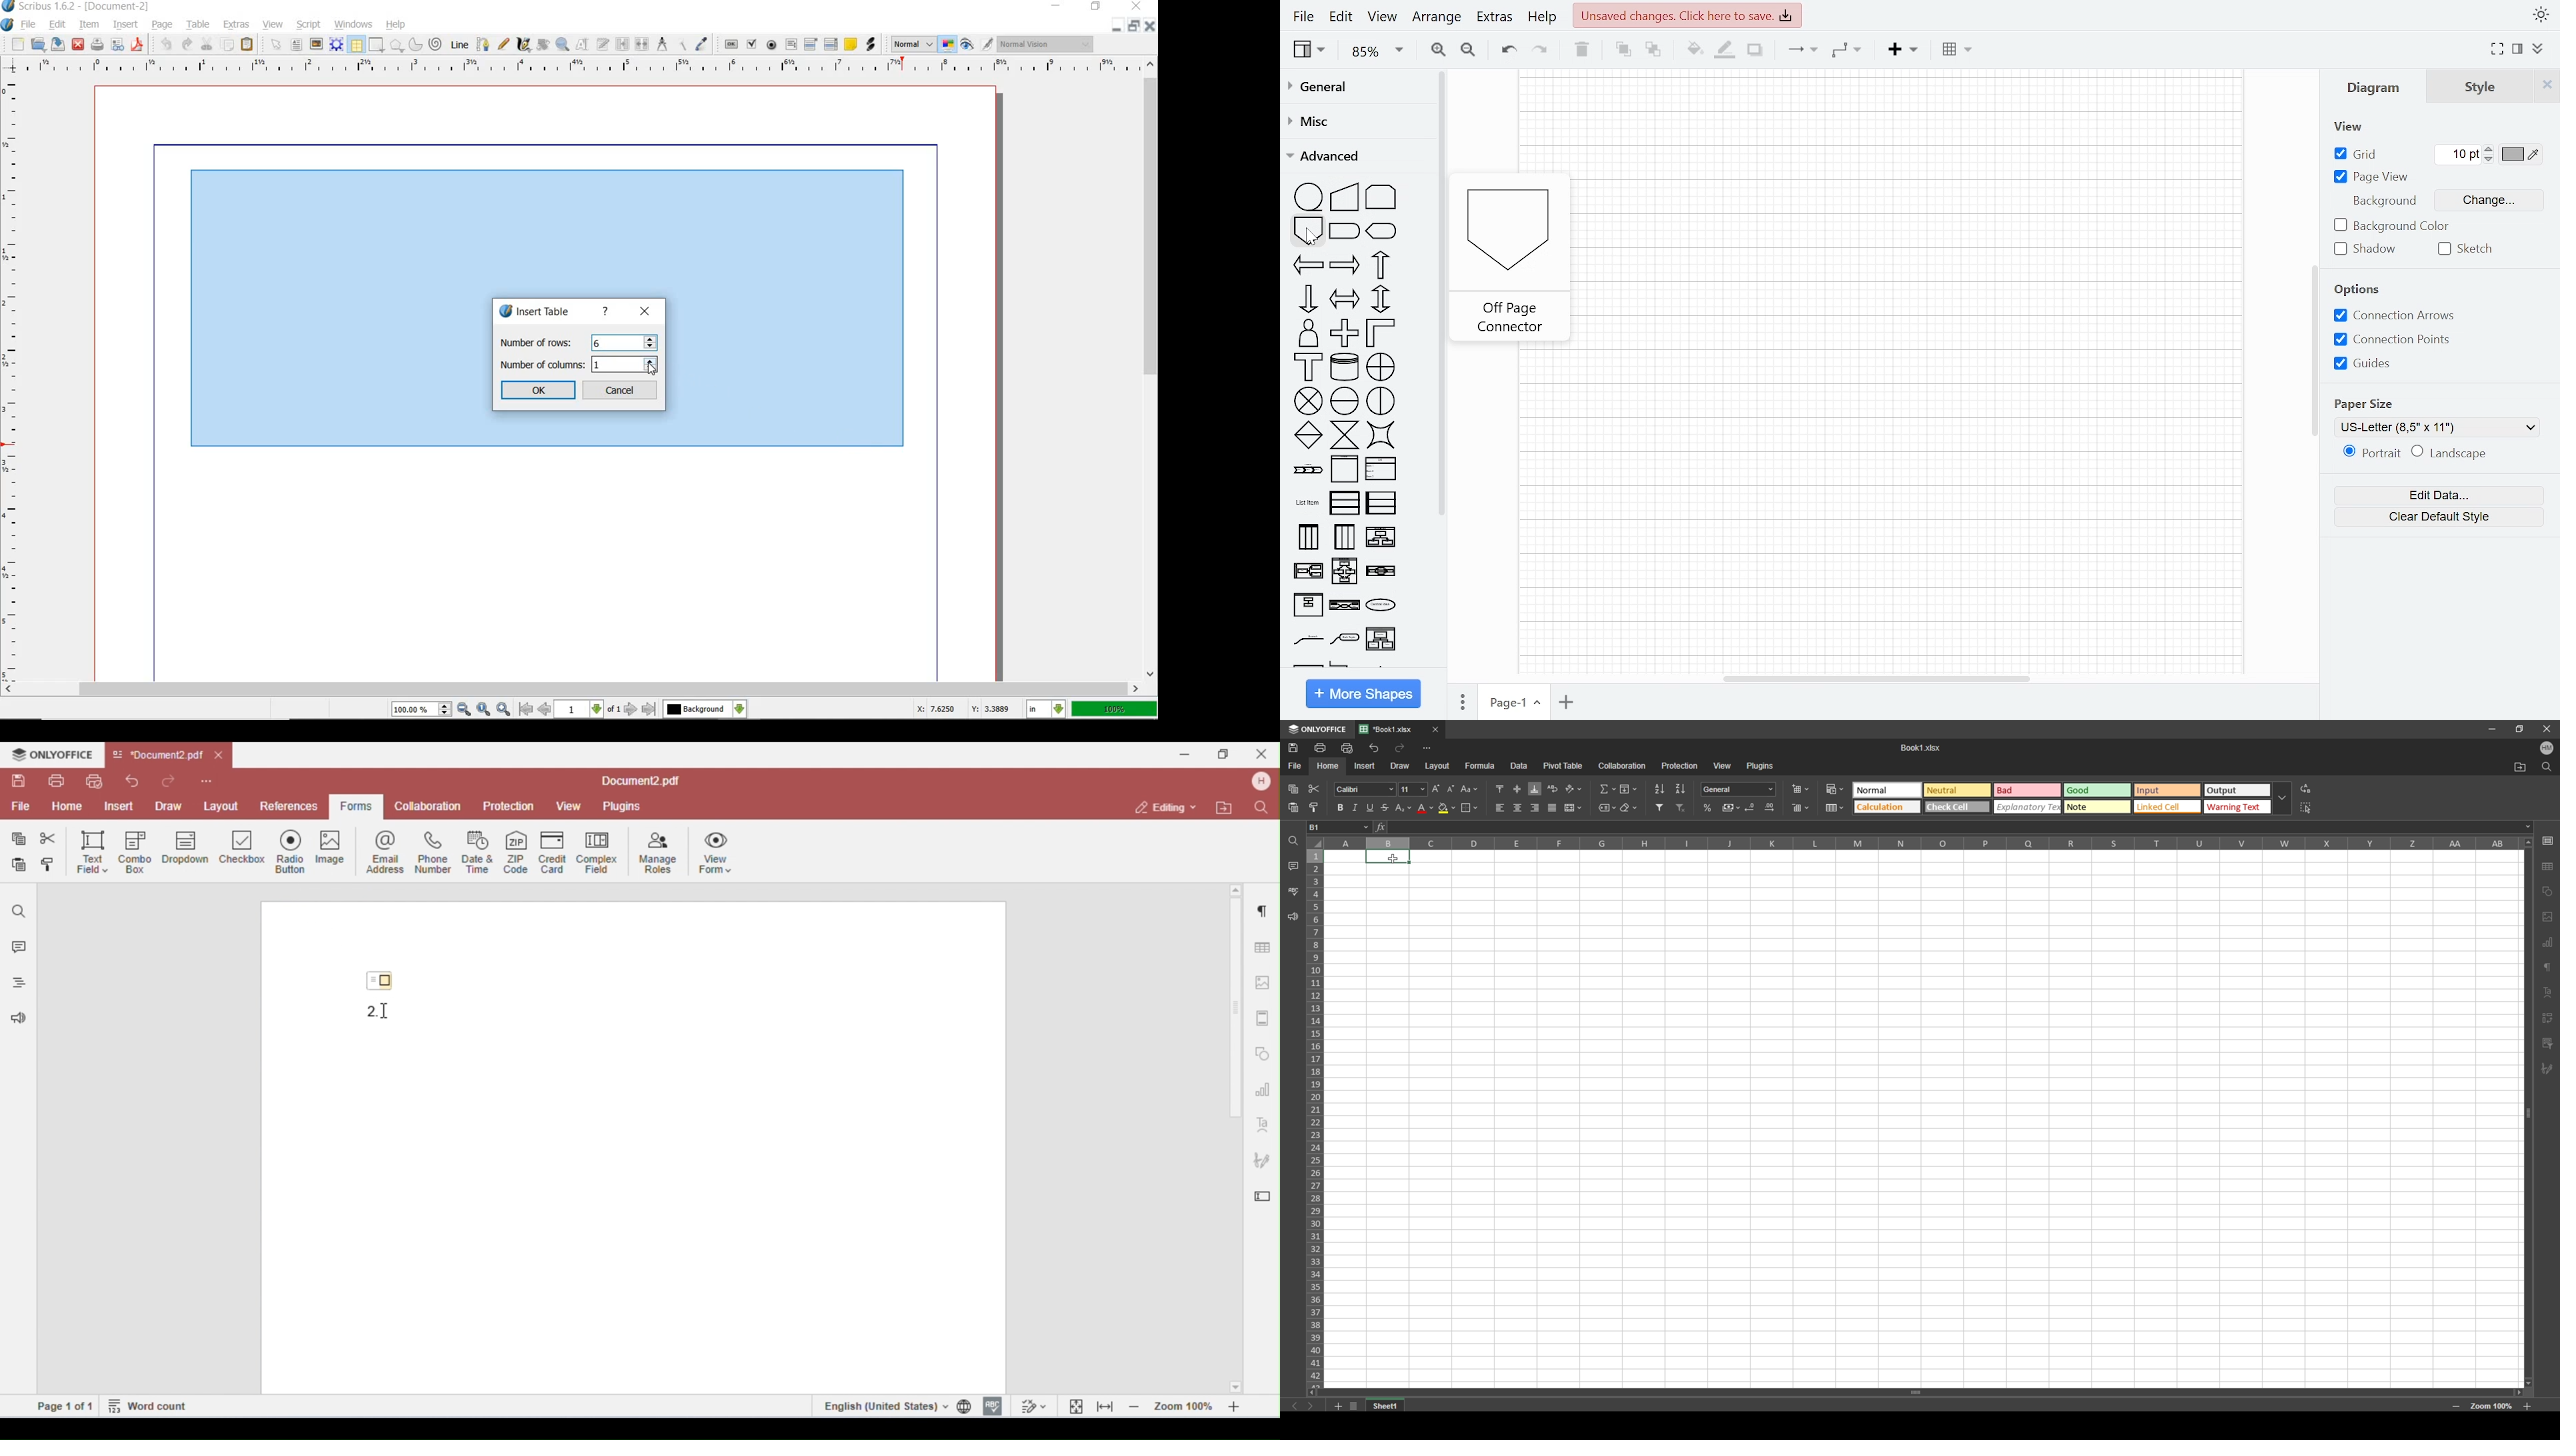  I want to click on restore, so click(1134, 26).